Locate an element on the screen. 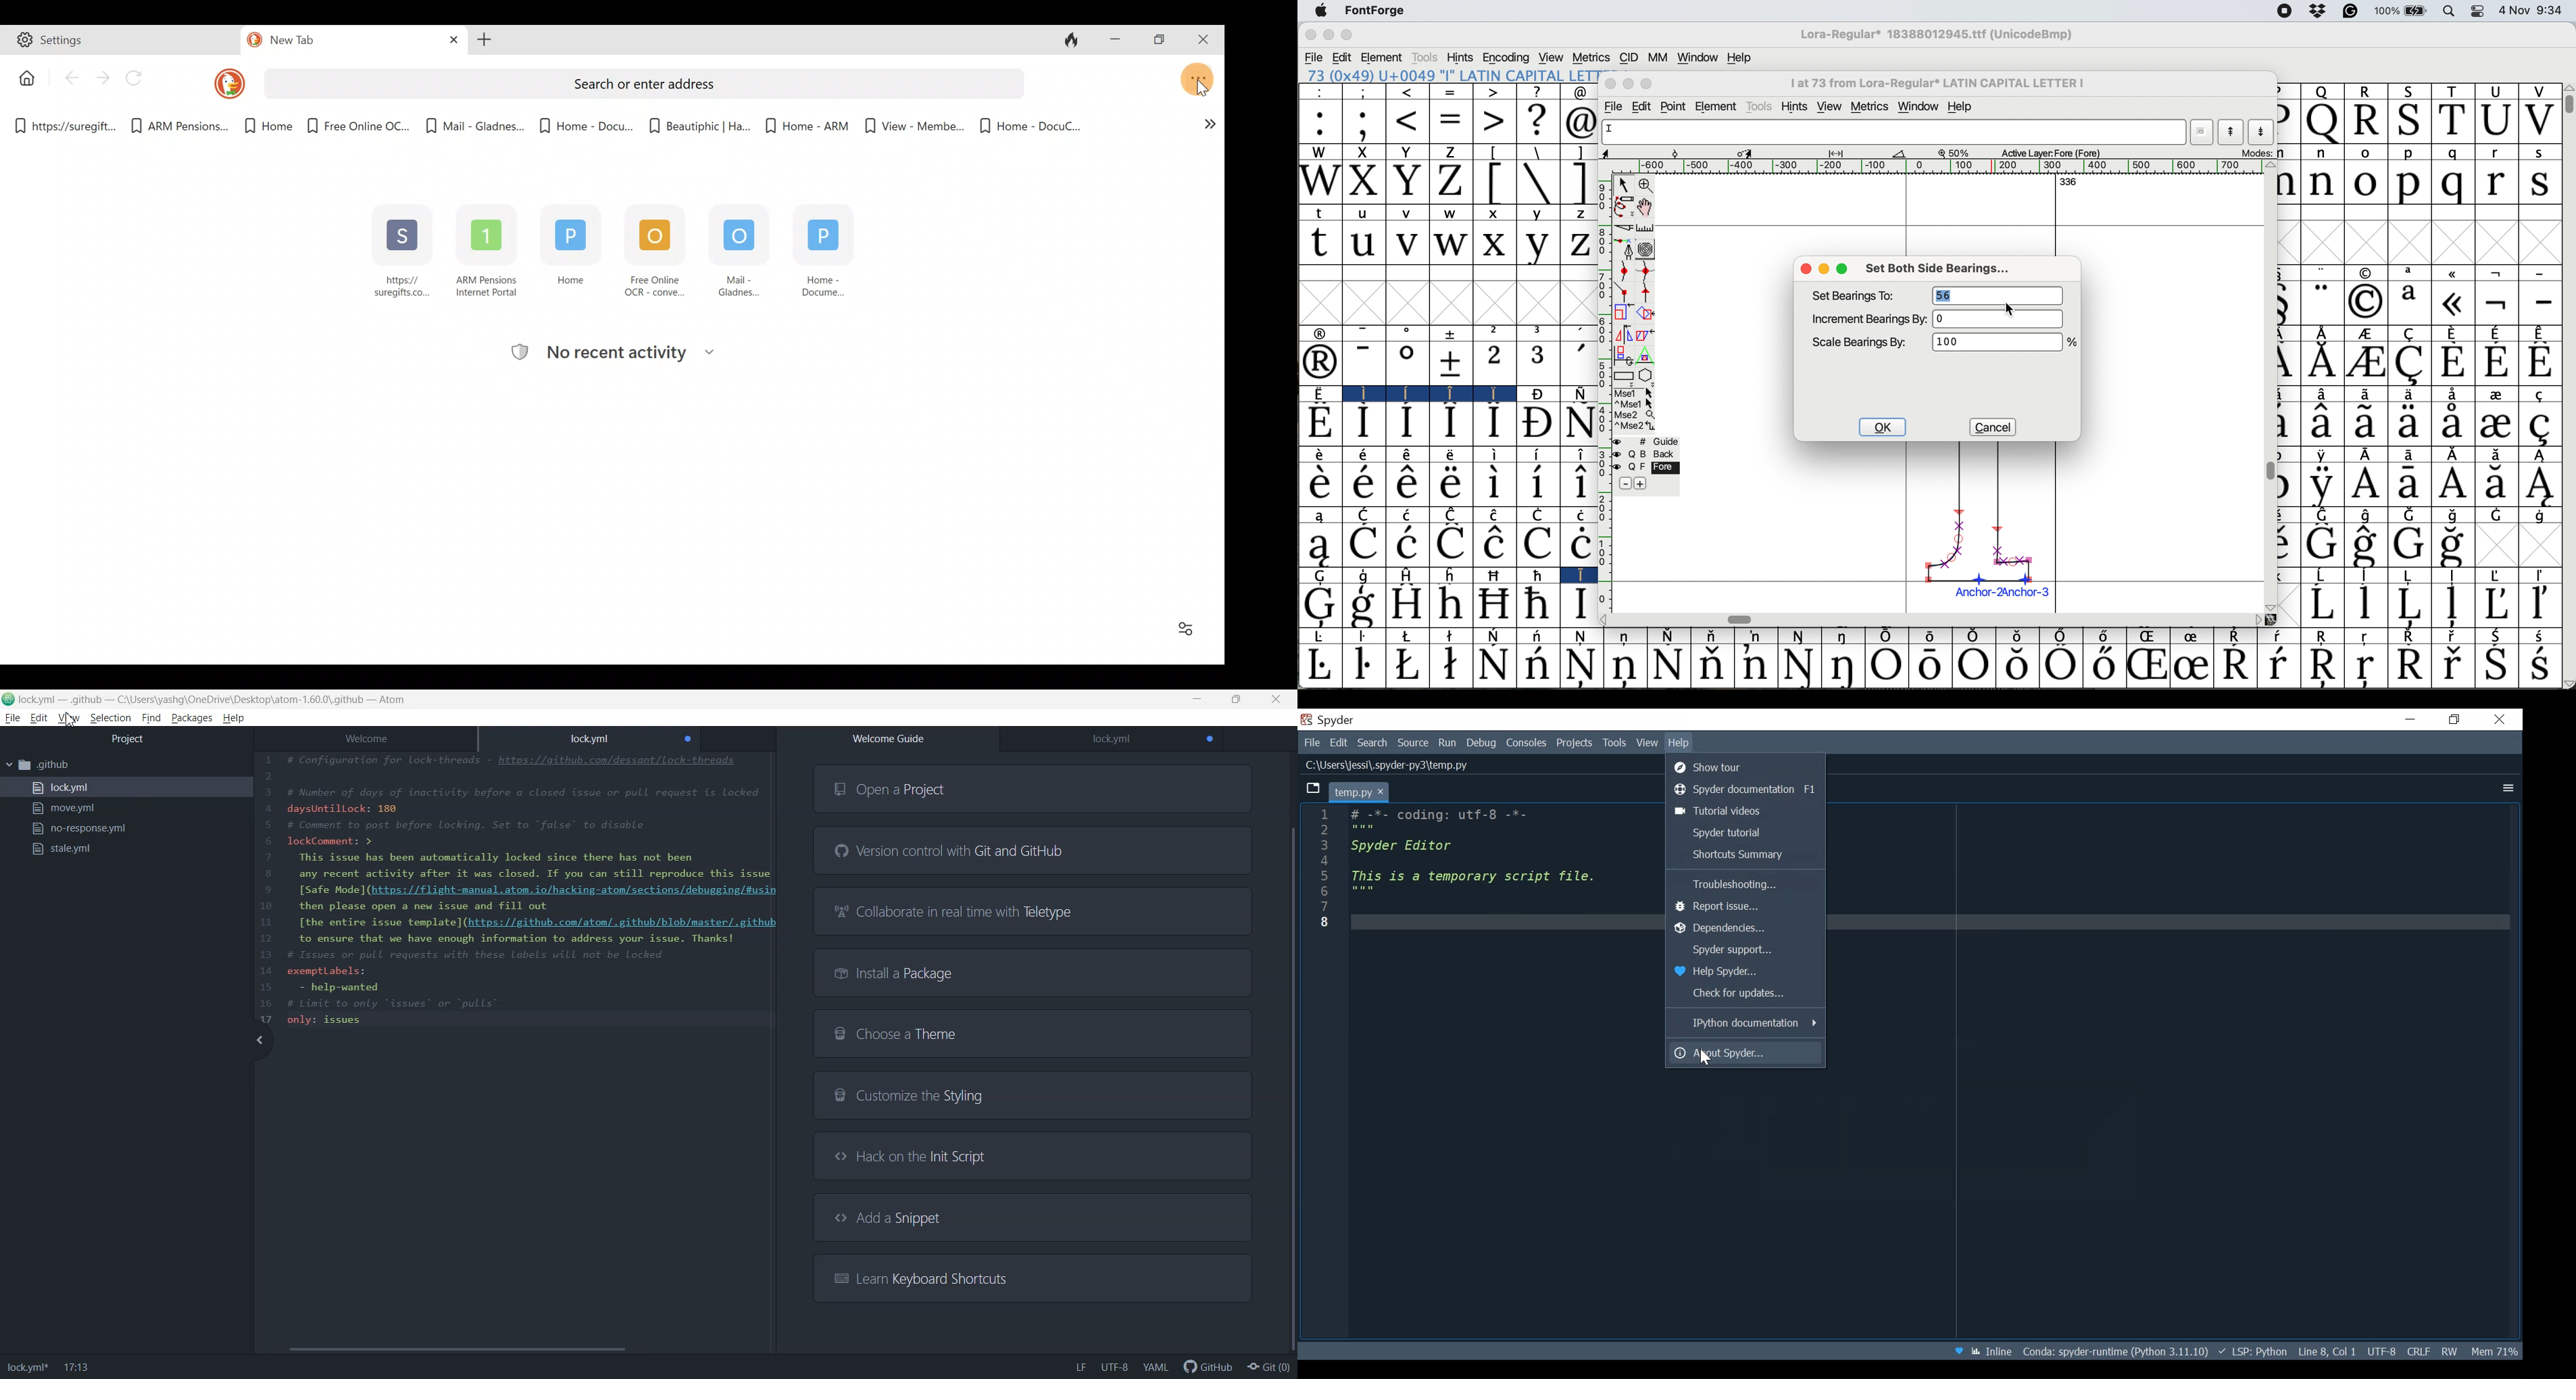 This screenshot has width=2576, height=1400. - is located at coordinates (2542, 302).